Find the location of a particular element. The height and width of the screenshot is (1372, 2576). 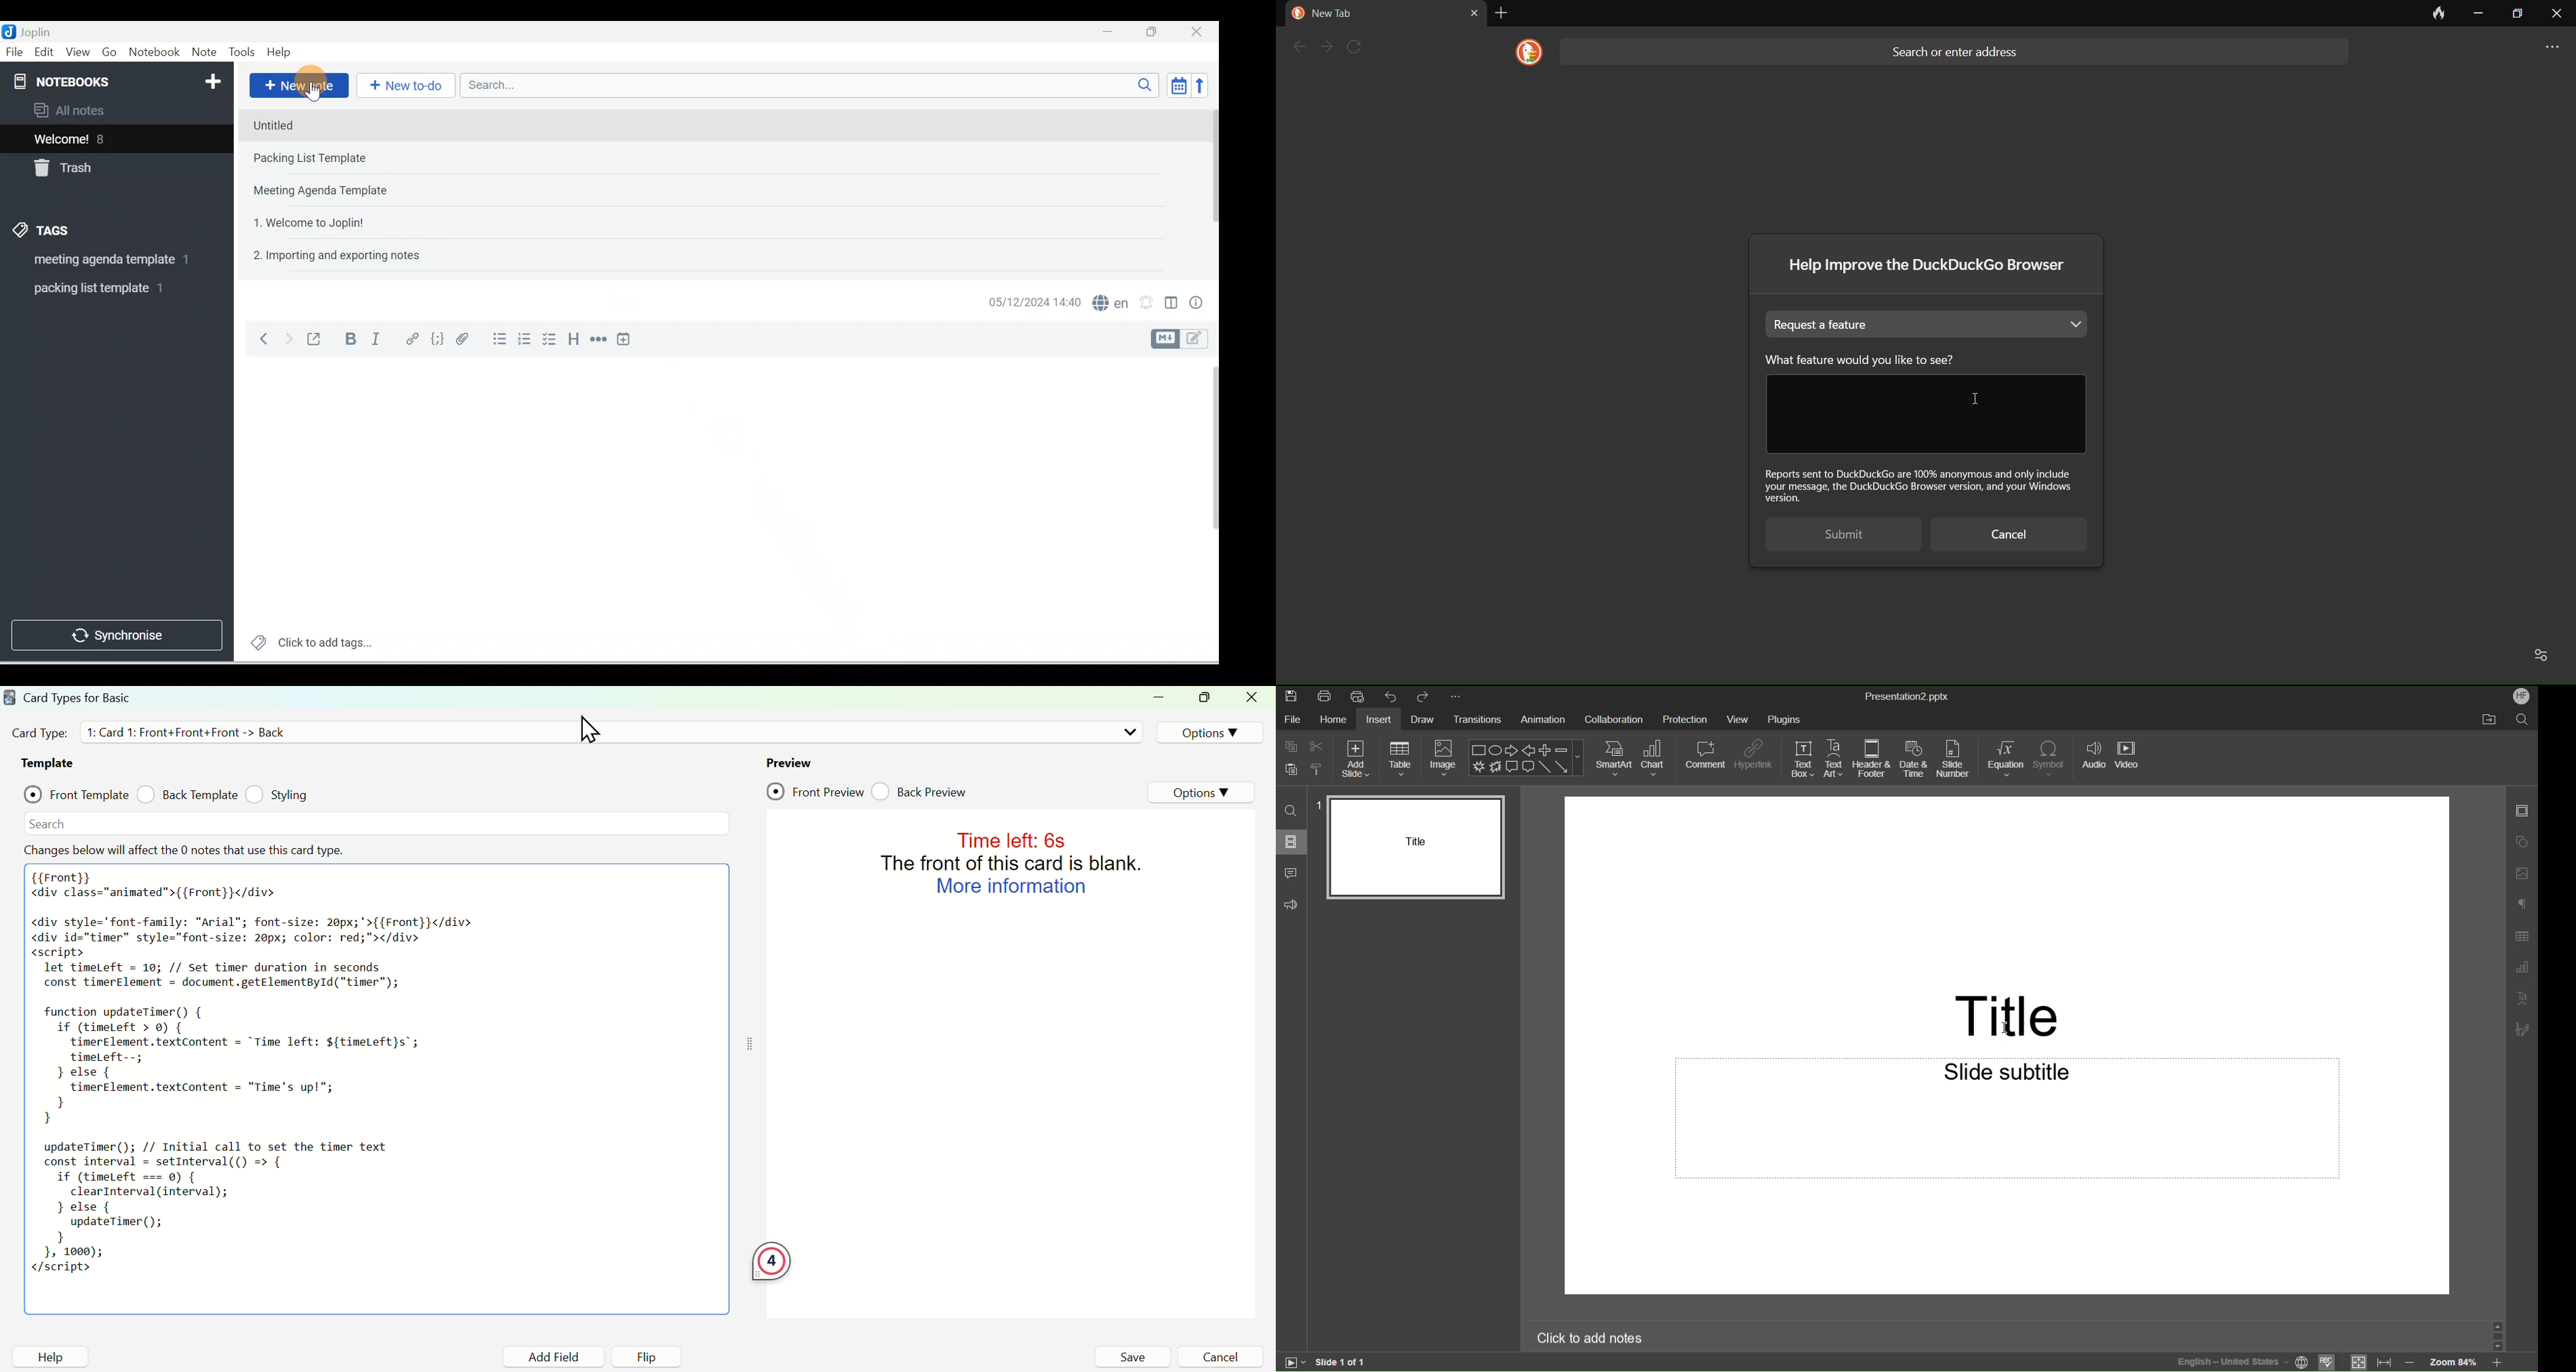

Tools is located at coordinates (241, 52).